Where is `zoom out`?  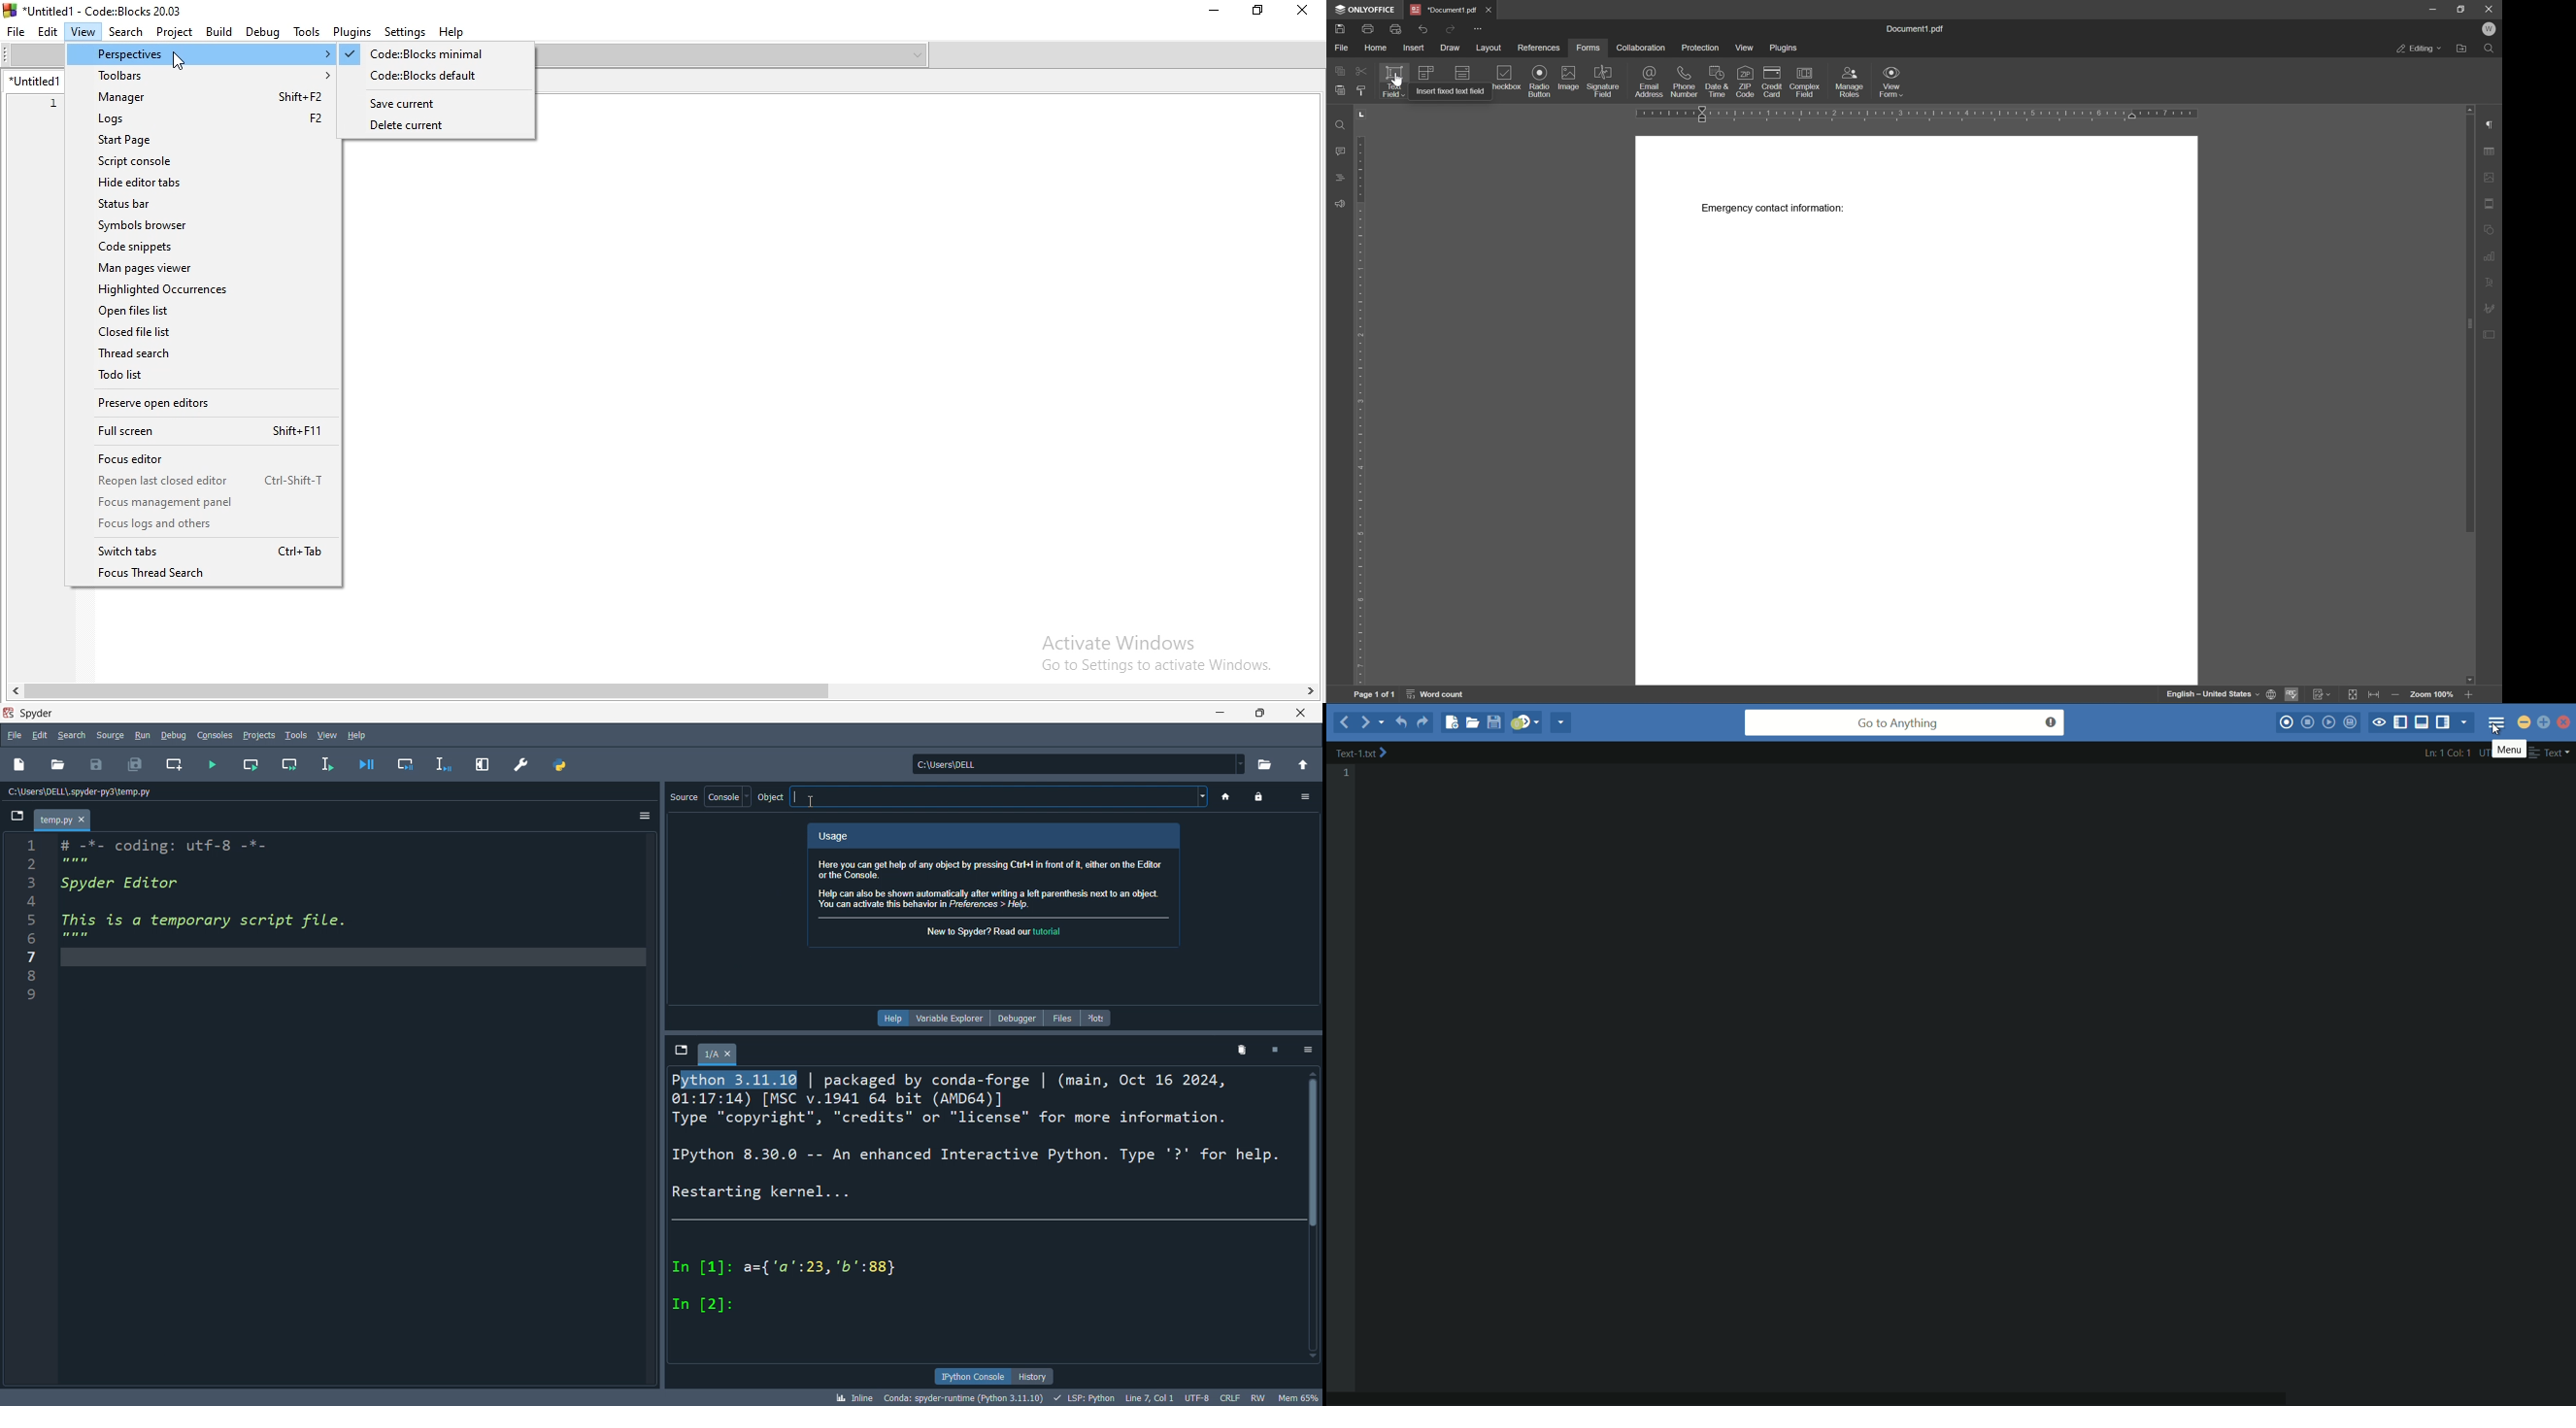 zoom out is located at coordinates (2402, 696).